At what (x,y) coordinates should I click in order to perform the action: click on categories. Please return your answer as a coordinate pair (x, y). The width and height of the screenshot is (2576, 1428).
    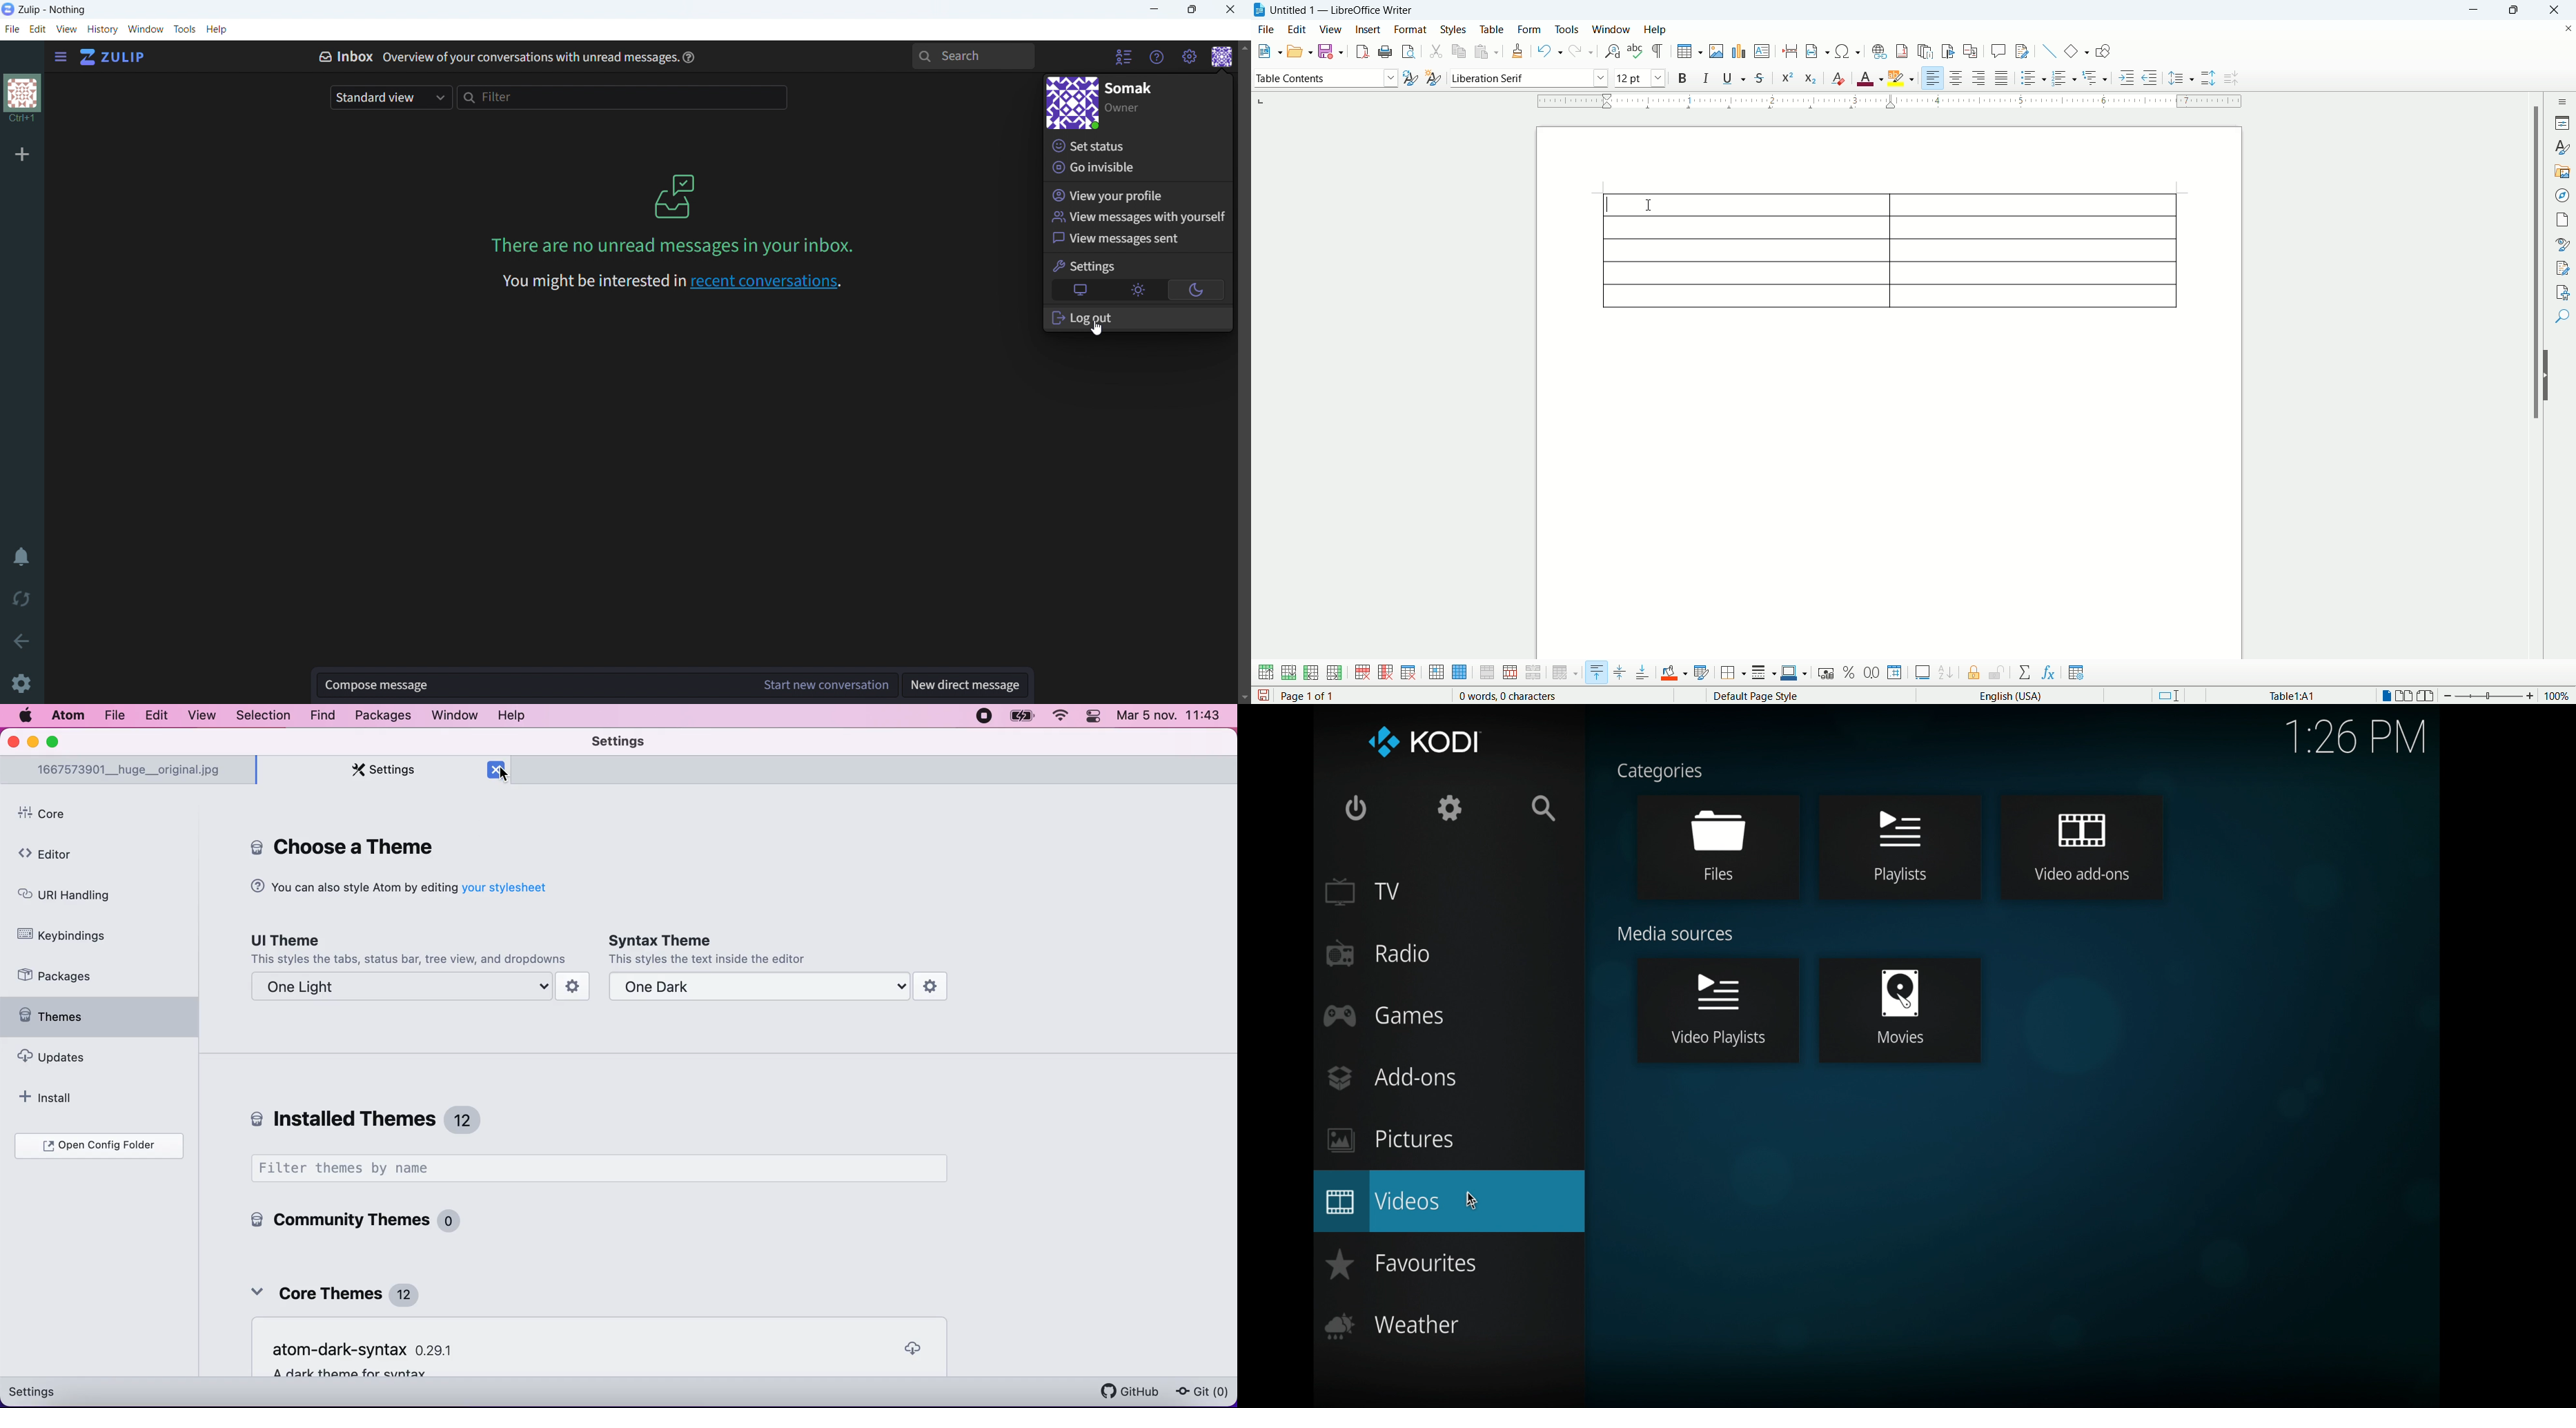
    Looking at the image, I should click on (1659, 772).